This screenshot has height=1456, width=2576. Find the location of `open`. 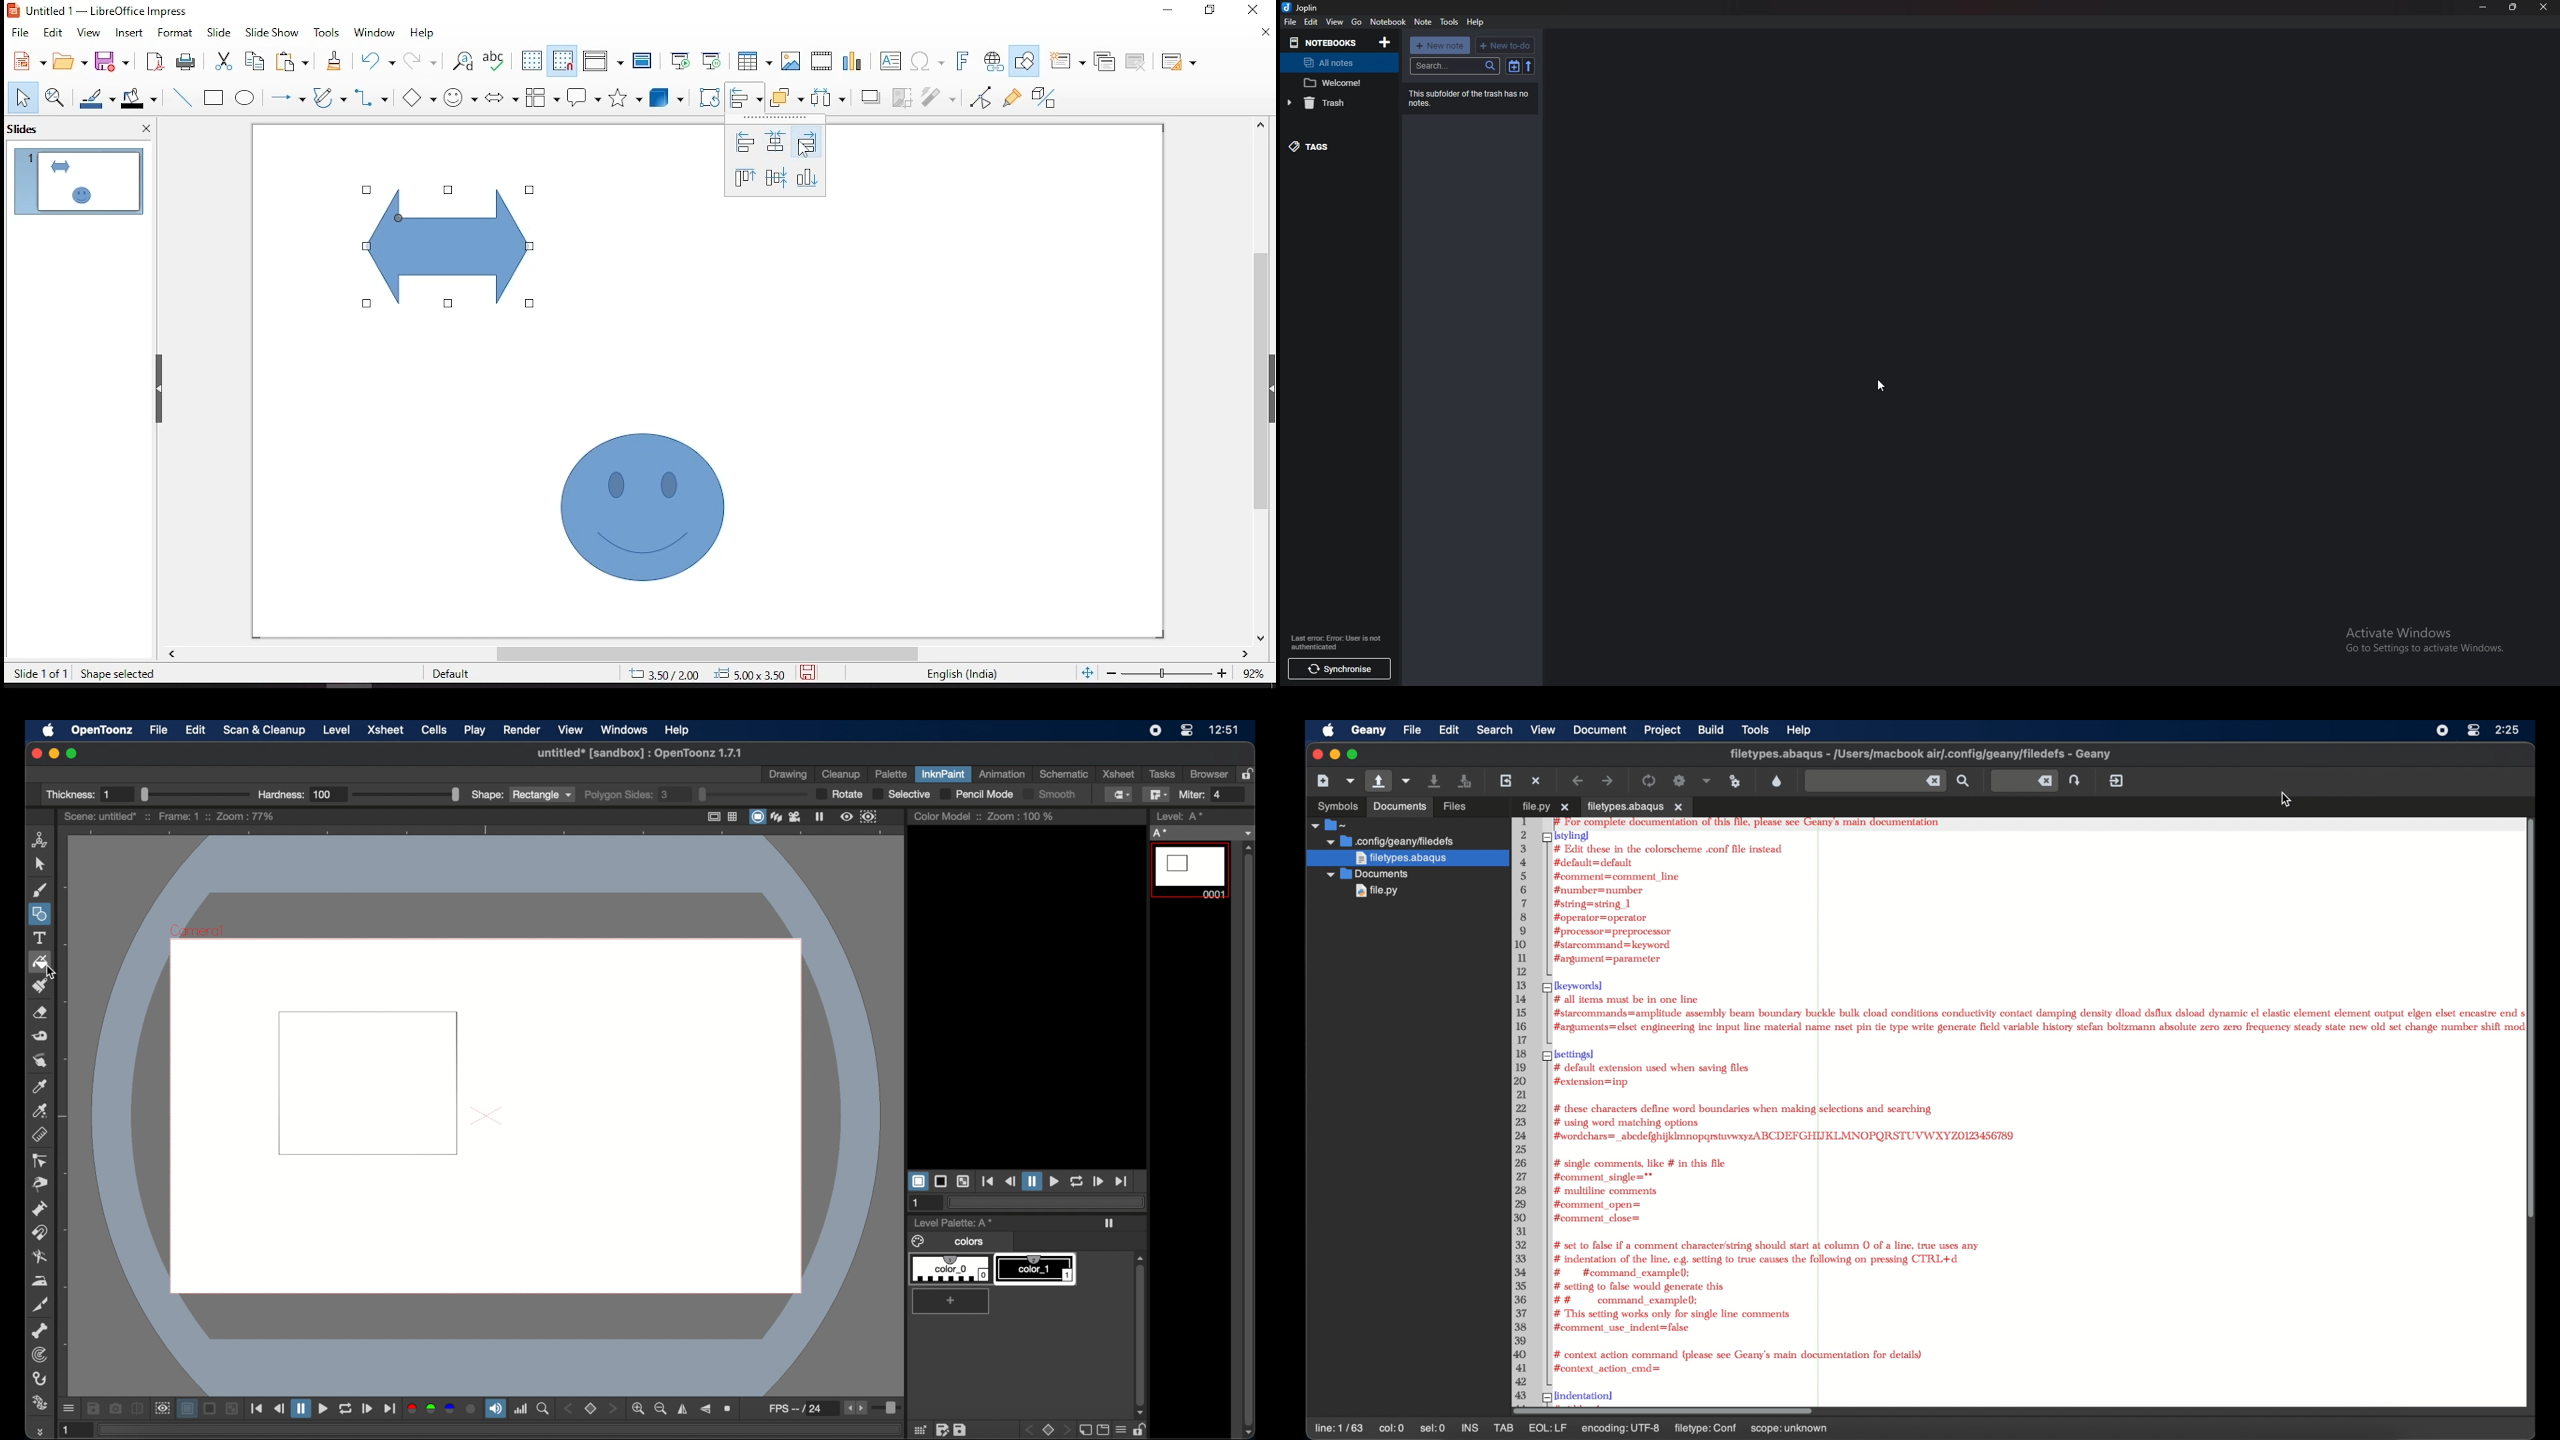

open is located at coordinates (71, 62).